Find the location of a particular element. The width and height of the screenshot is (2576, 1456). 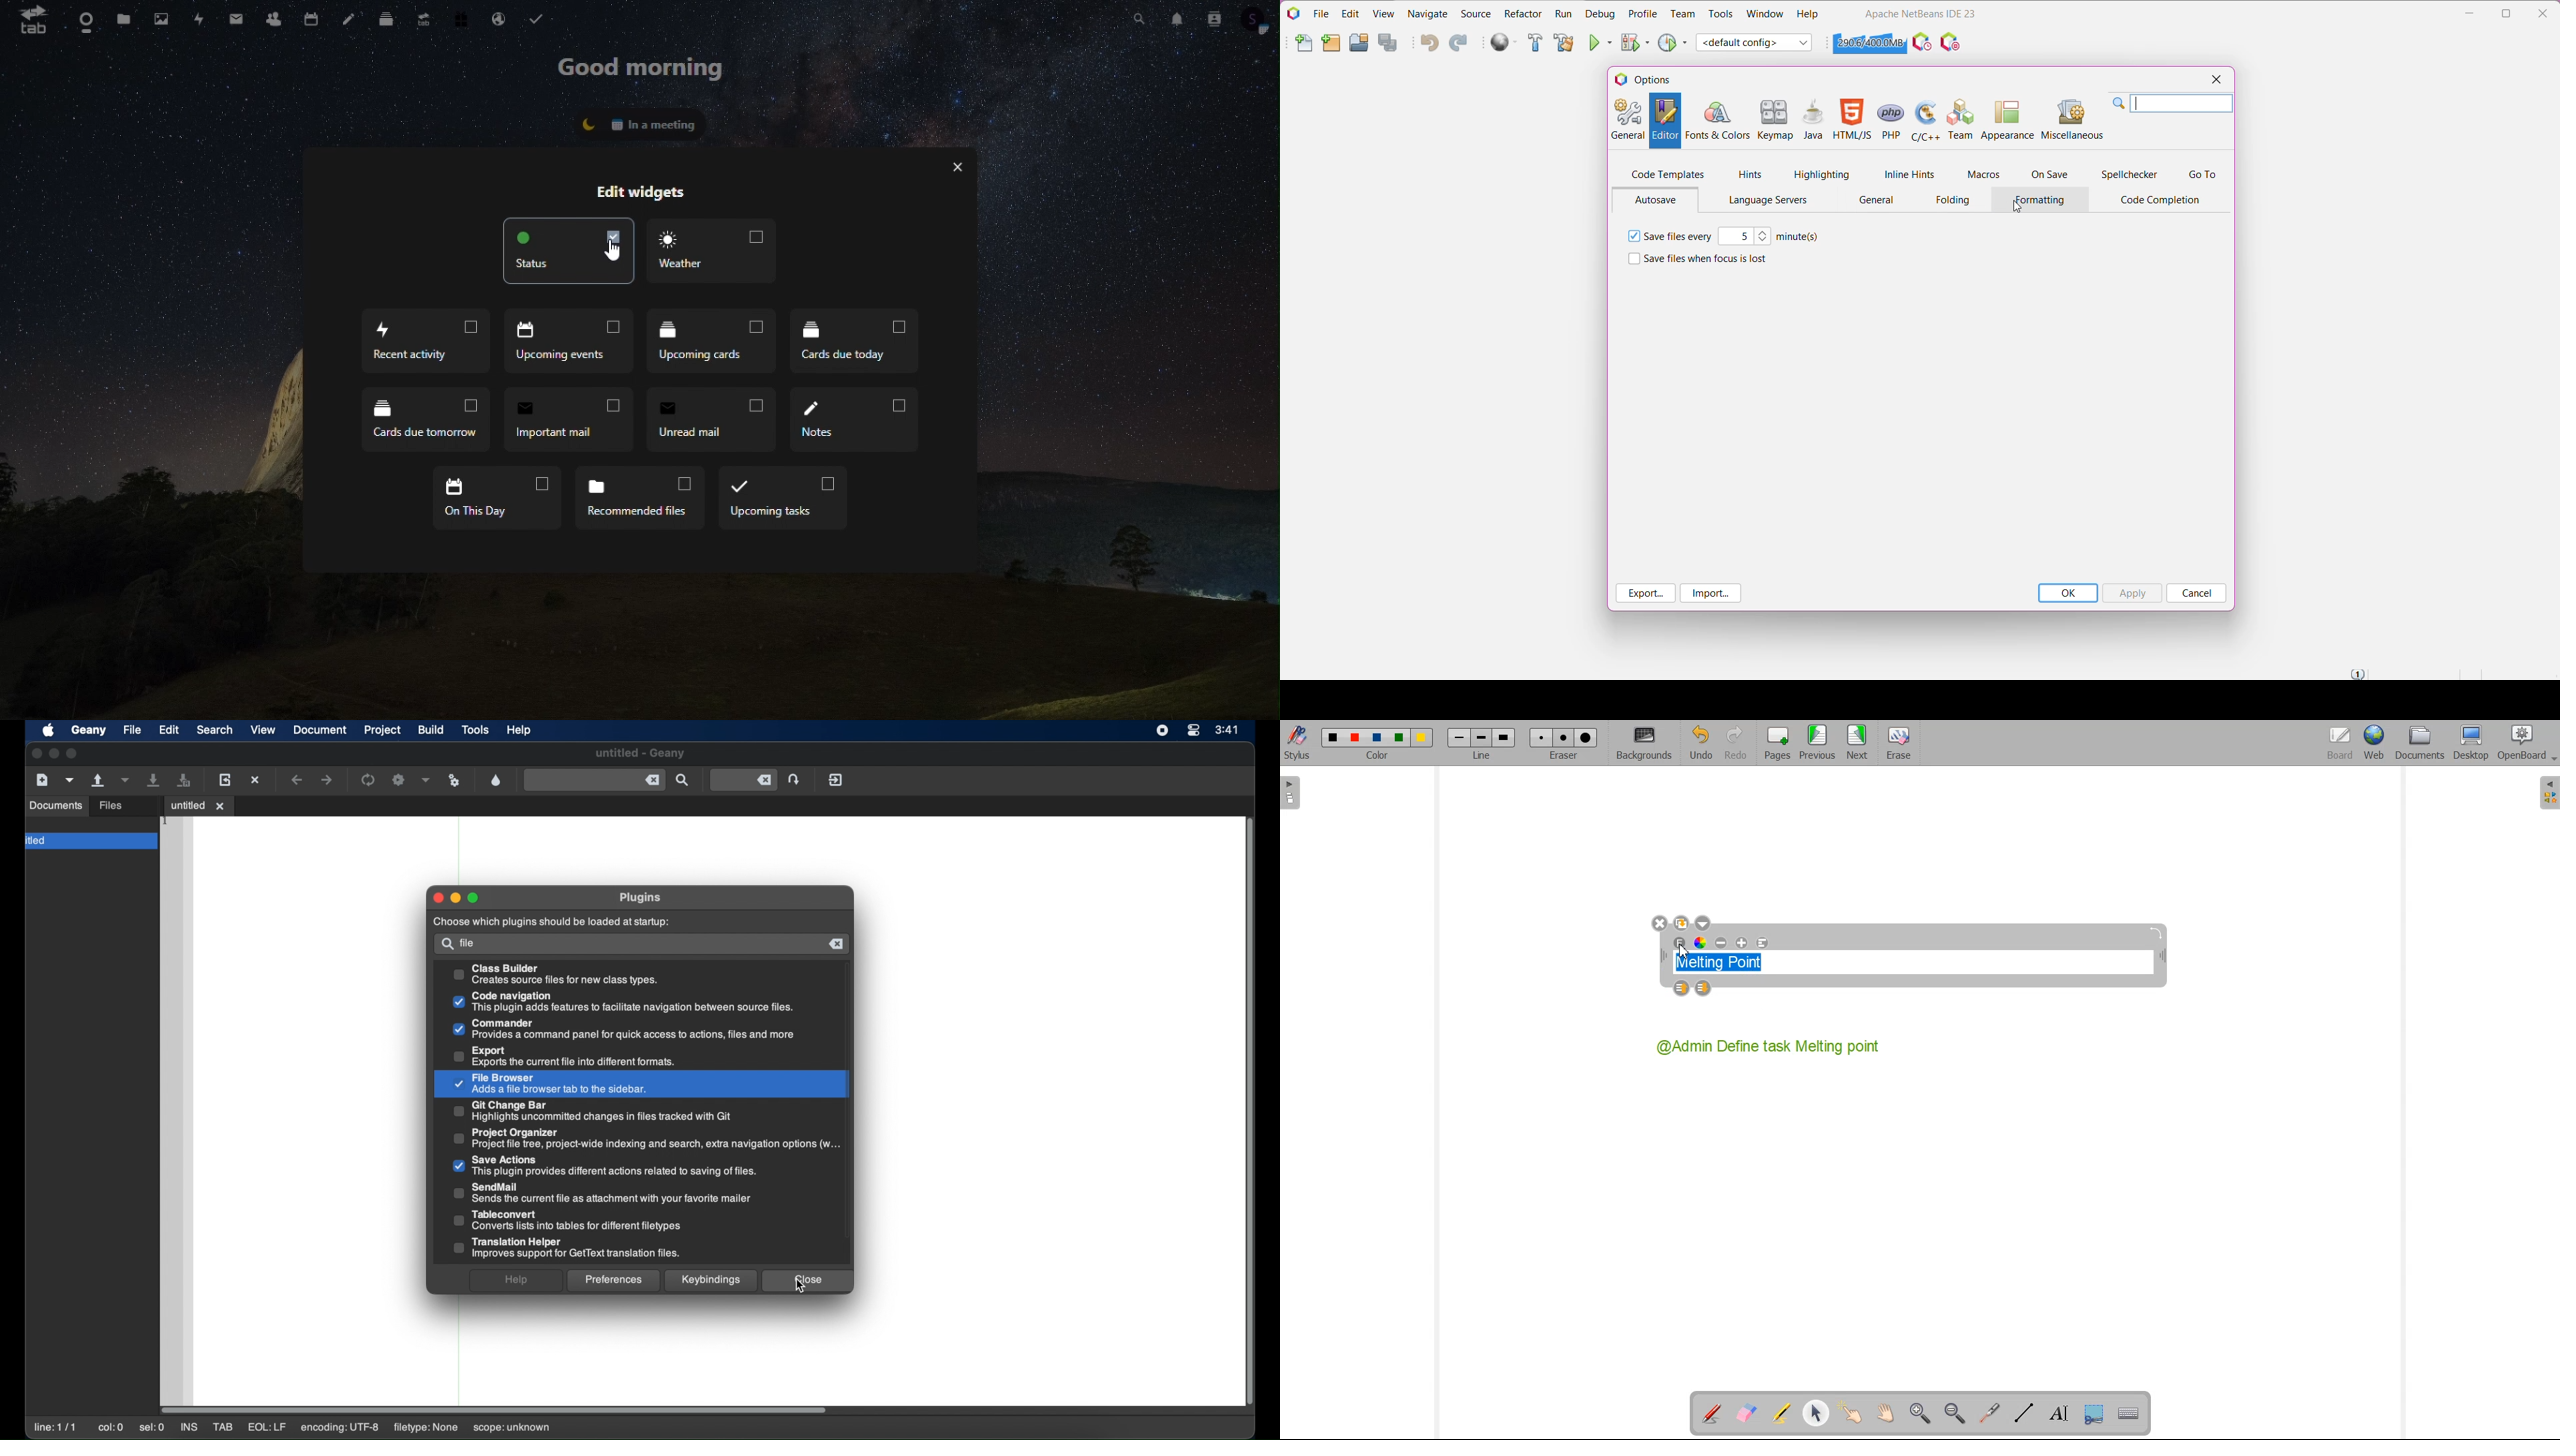

Refactor is located at coordinates (1523, 13).